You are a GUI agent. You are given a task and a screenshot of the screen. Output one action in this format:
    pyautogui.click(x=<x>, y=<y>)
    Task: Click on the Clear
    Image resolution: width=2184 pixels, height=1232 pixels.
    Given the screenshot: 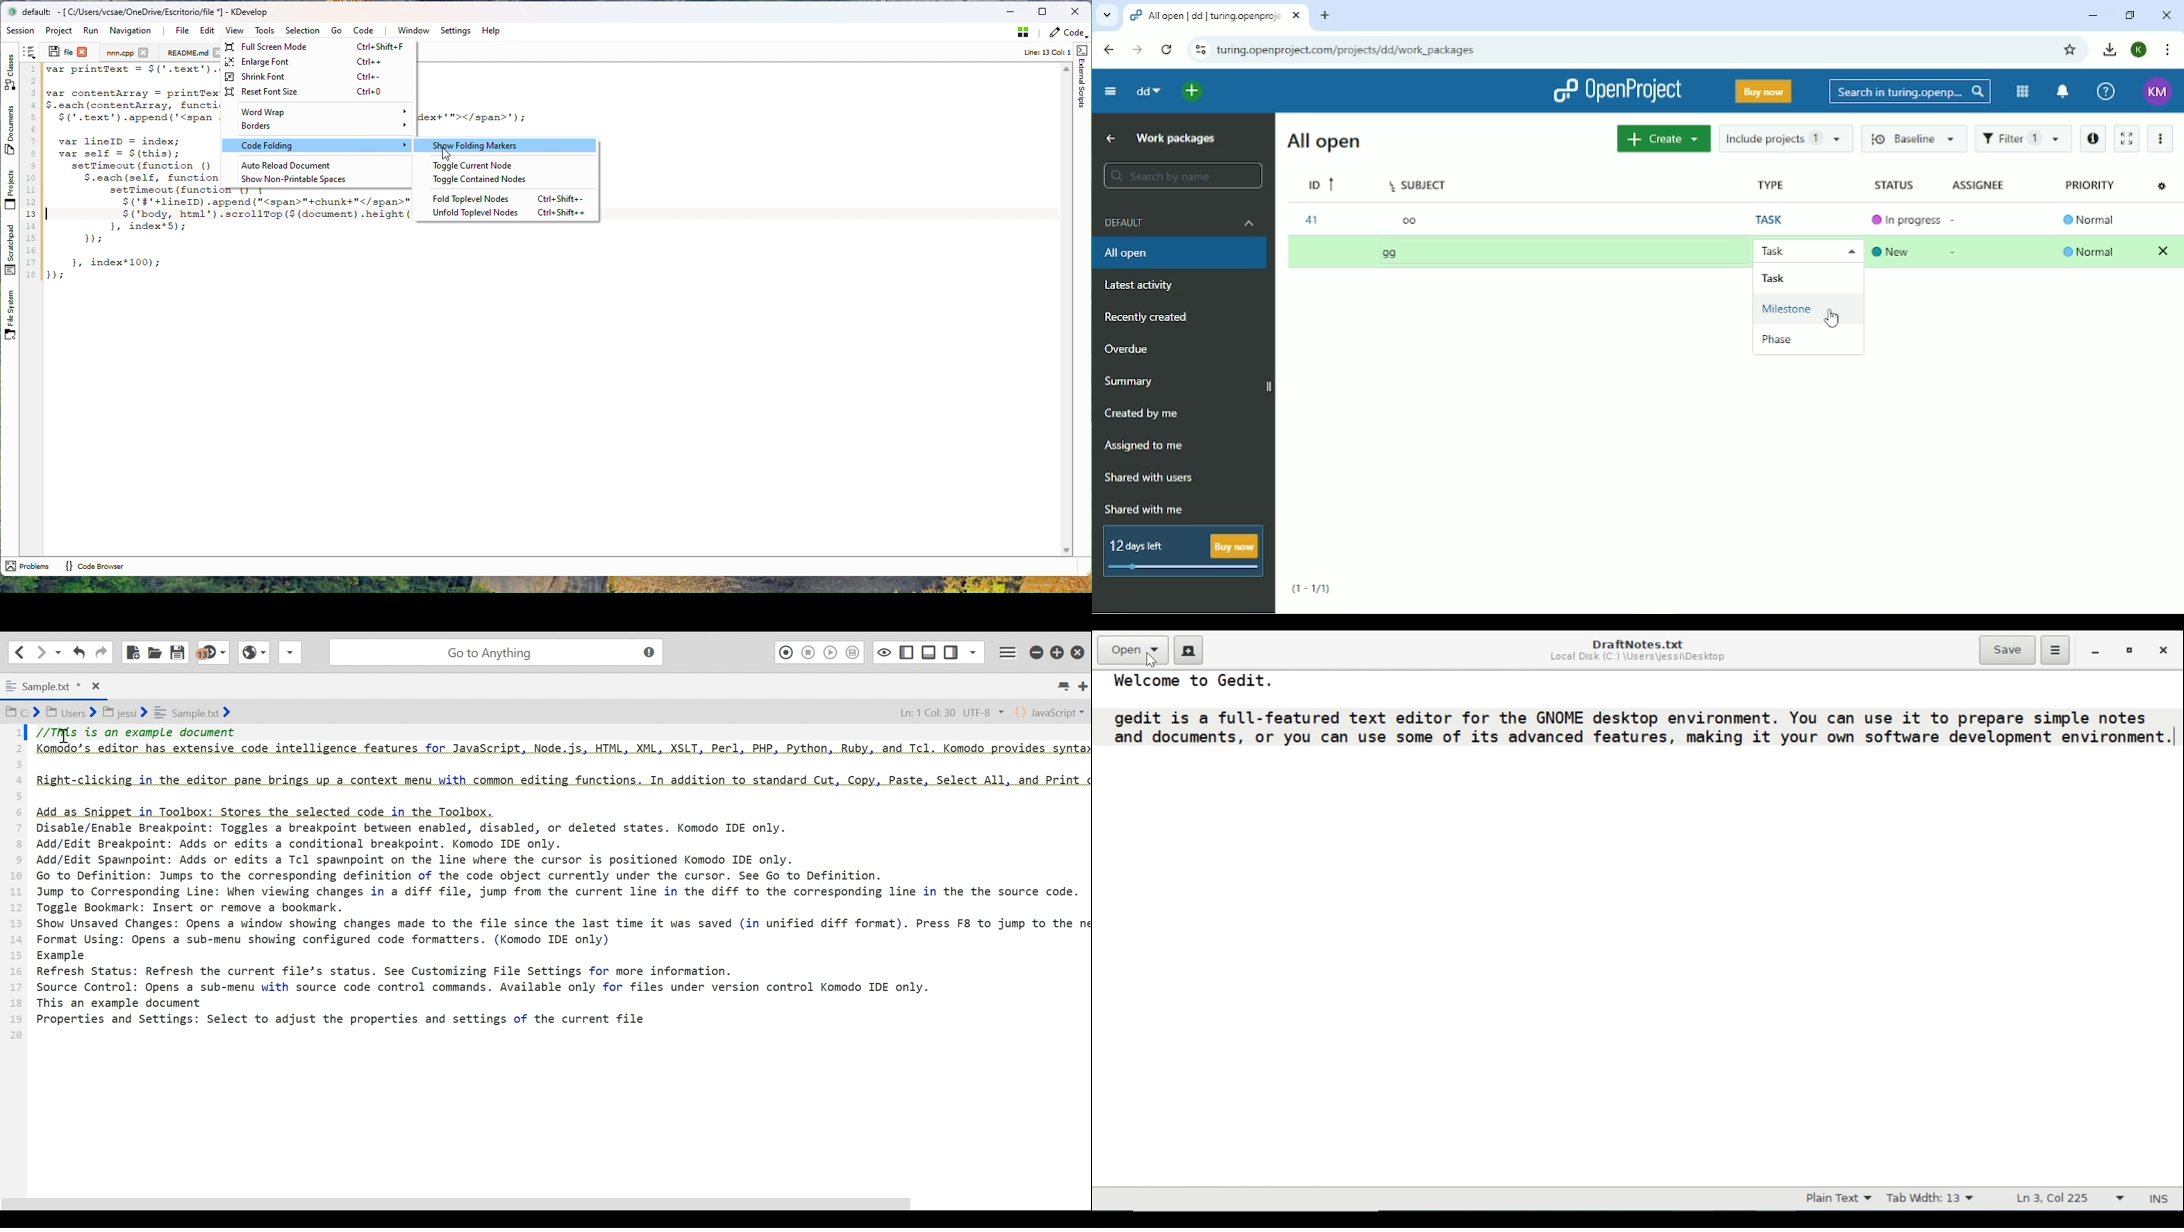 What is the action you would take?
    pyautogui.click(x=2164, y=250)
    